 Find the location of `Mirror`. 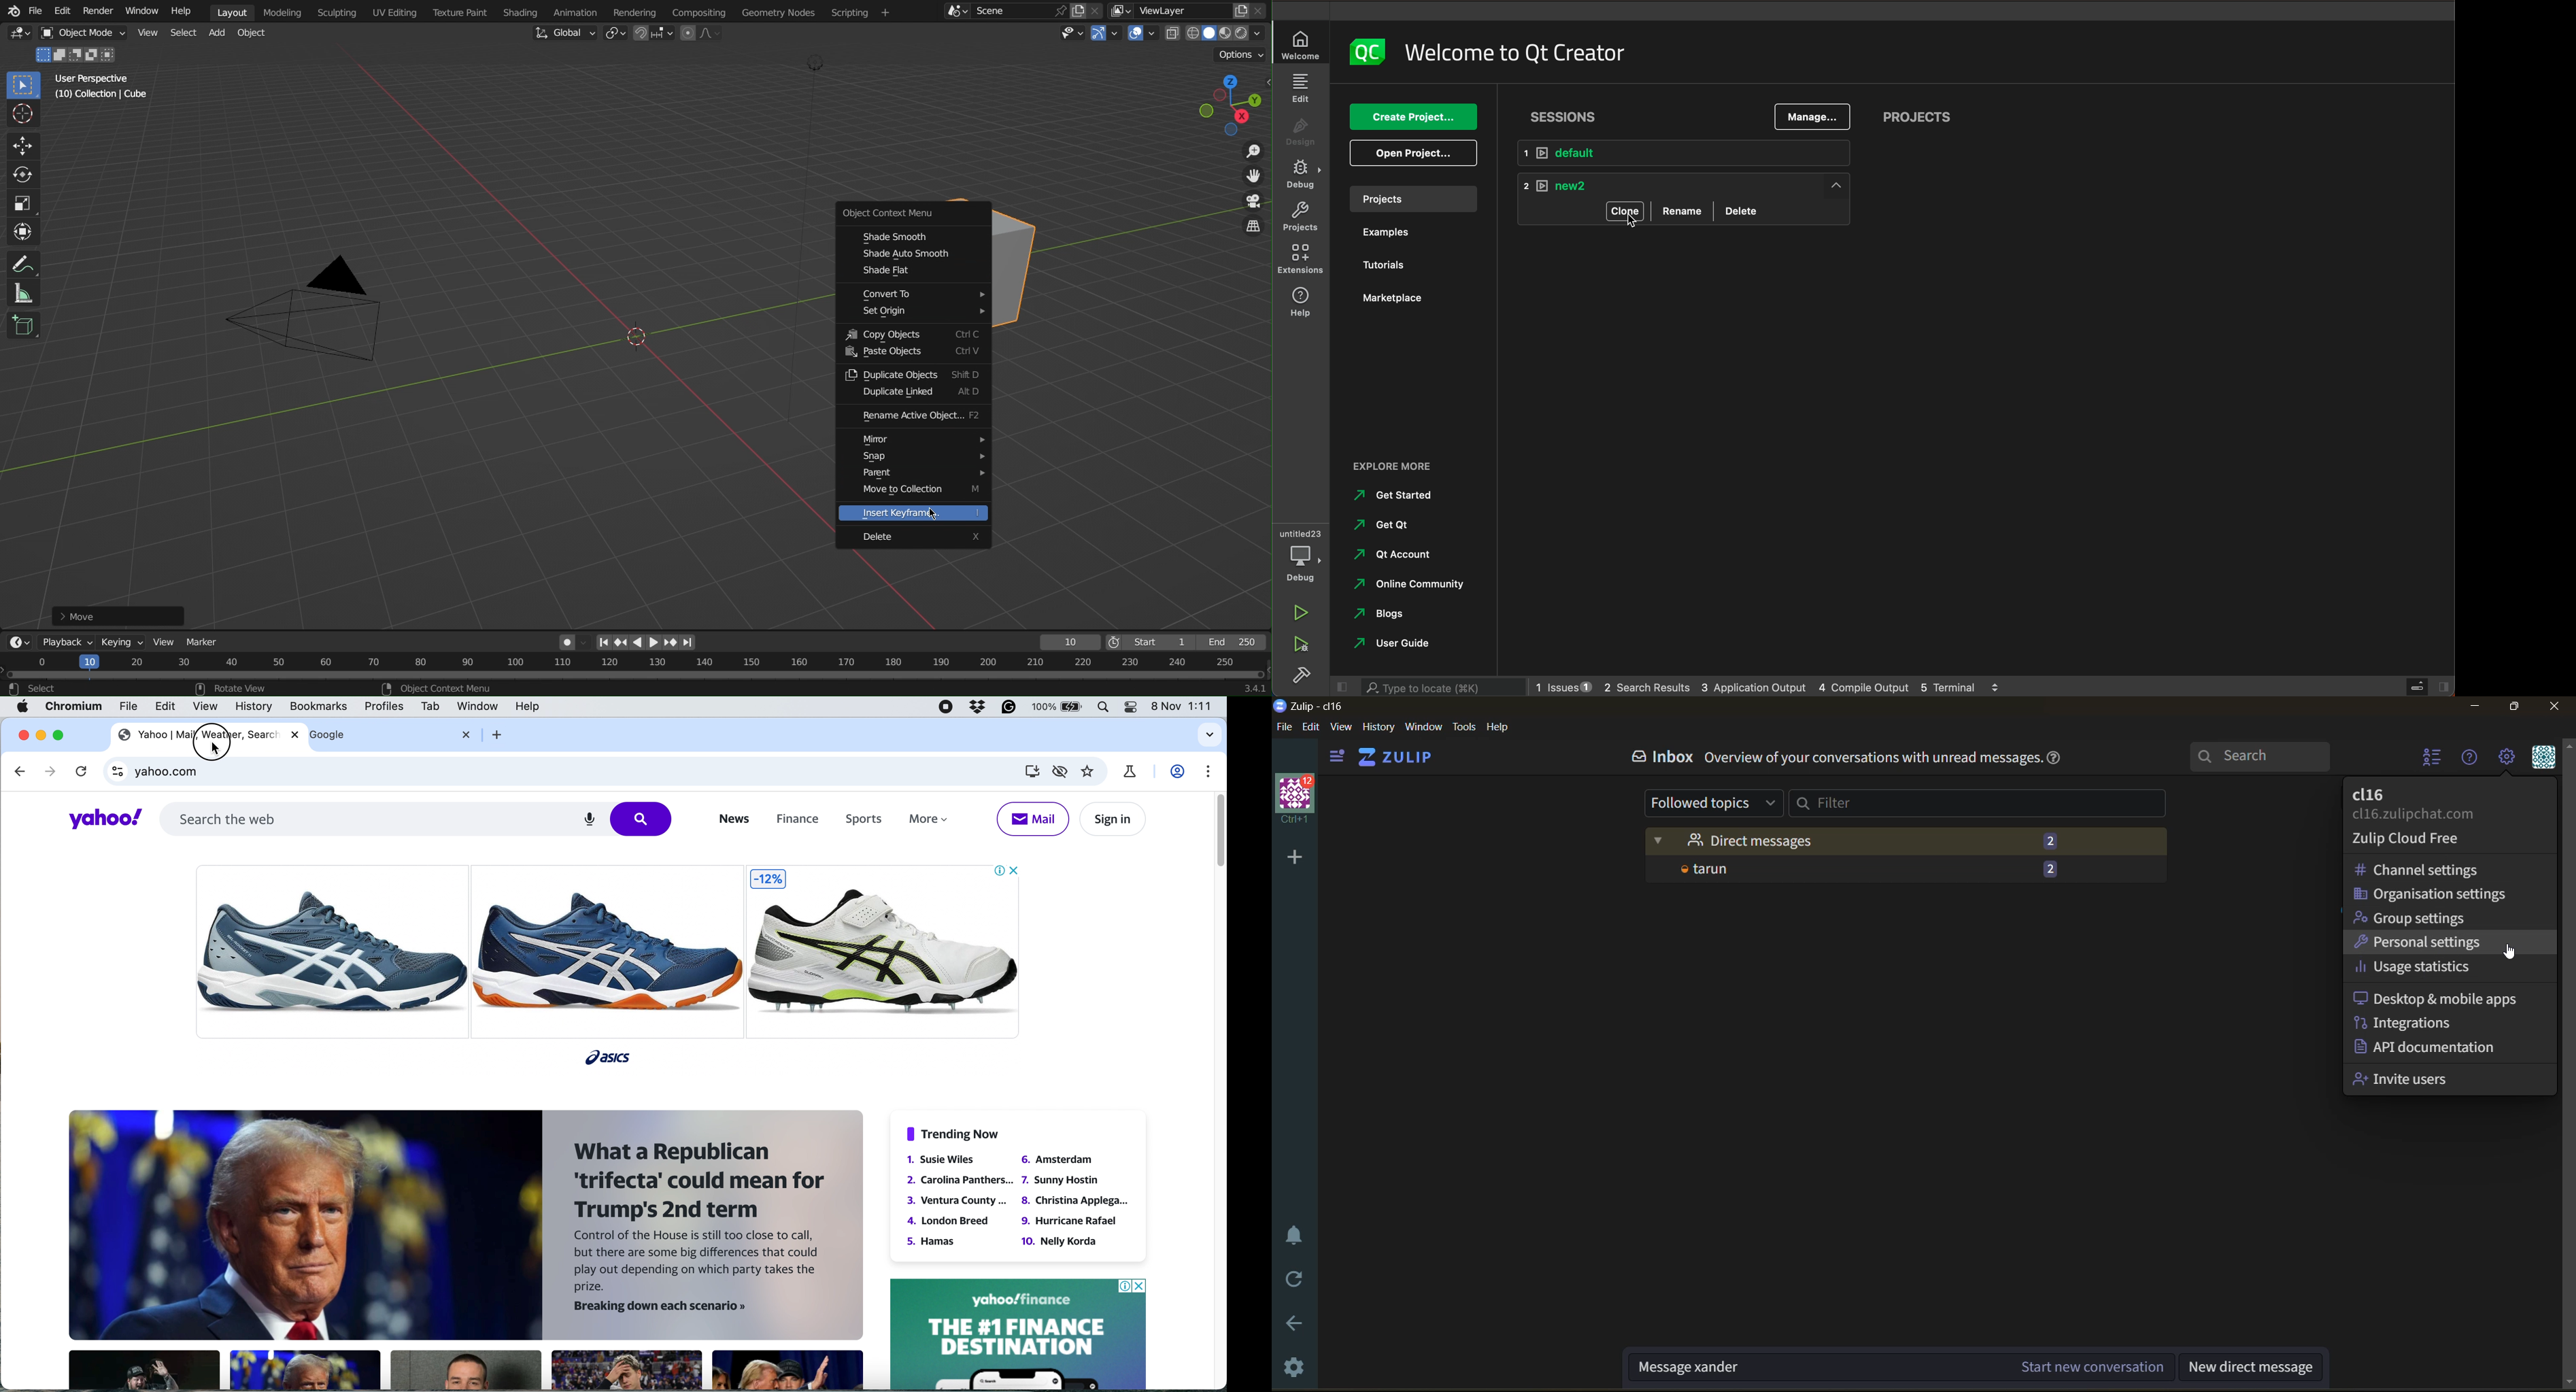

Mirror is located at coordinates (916, 438).